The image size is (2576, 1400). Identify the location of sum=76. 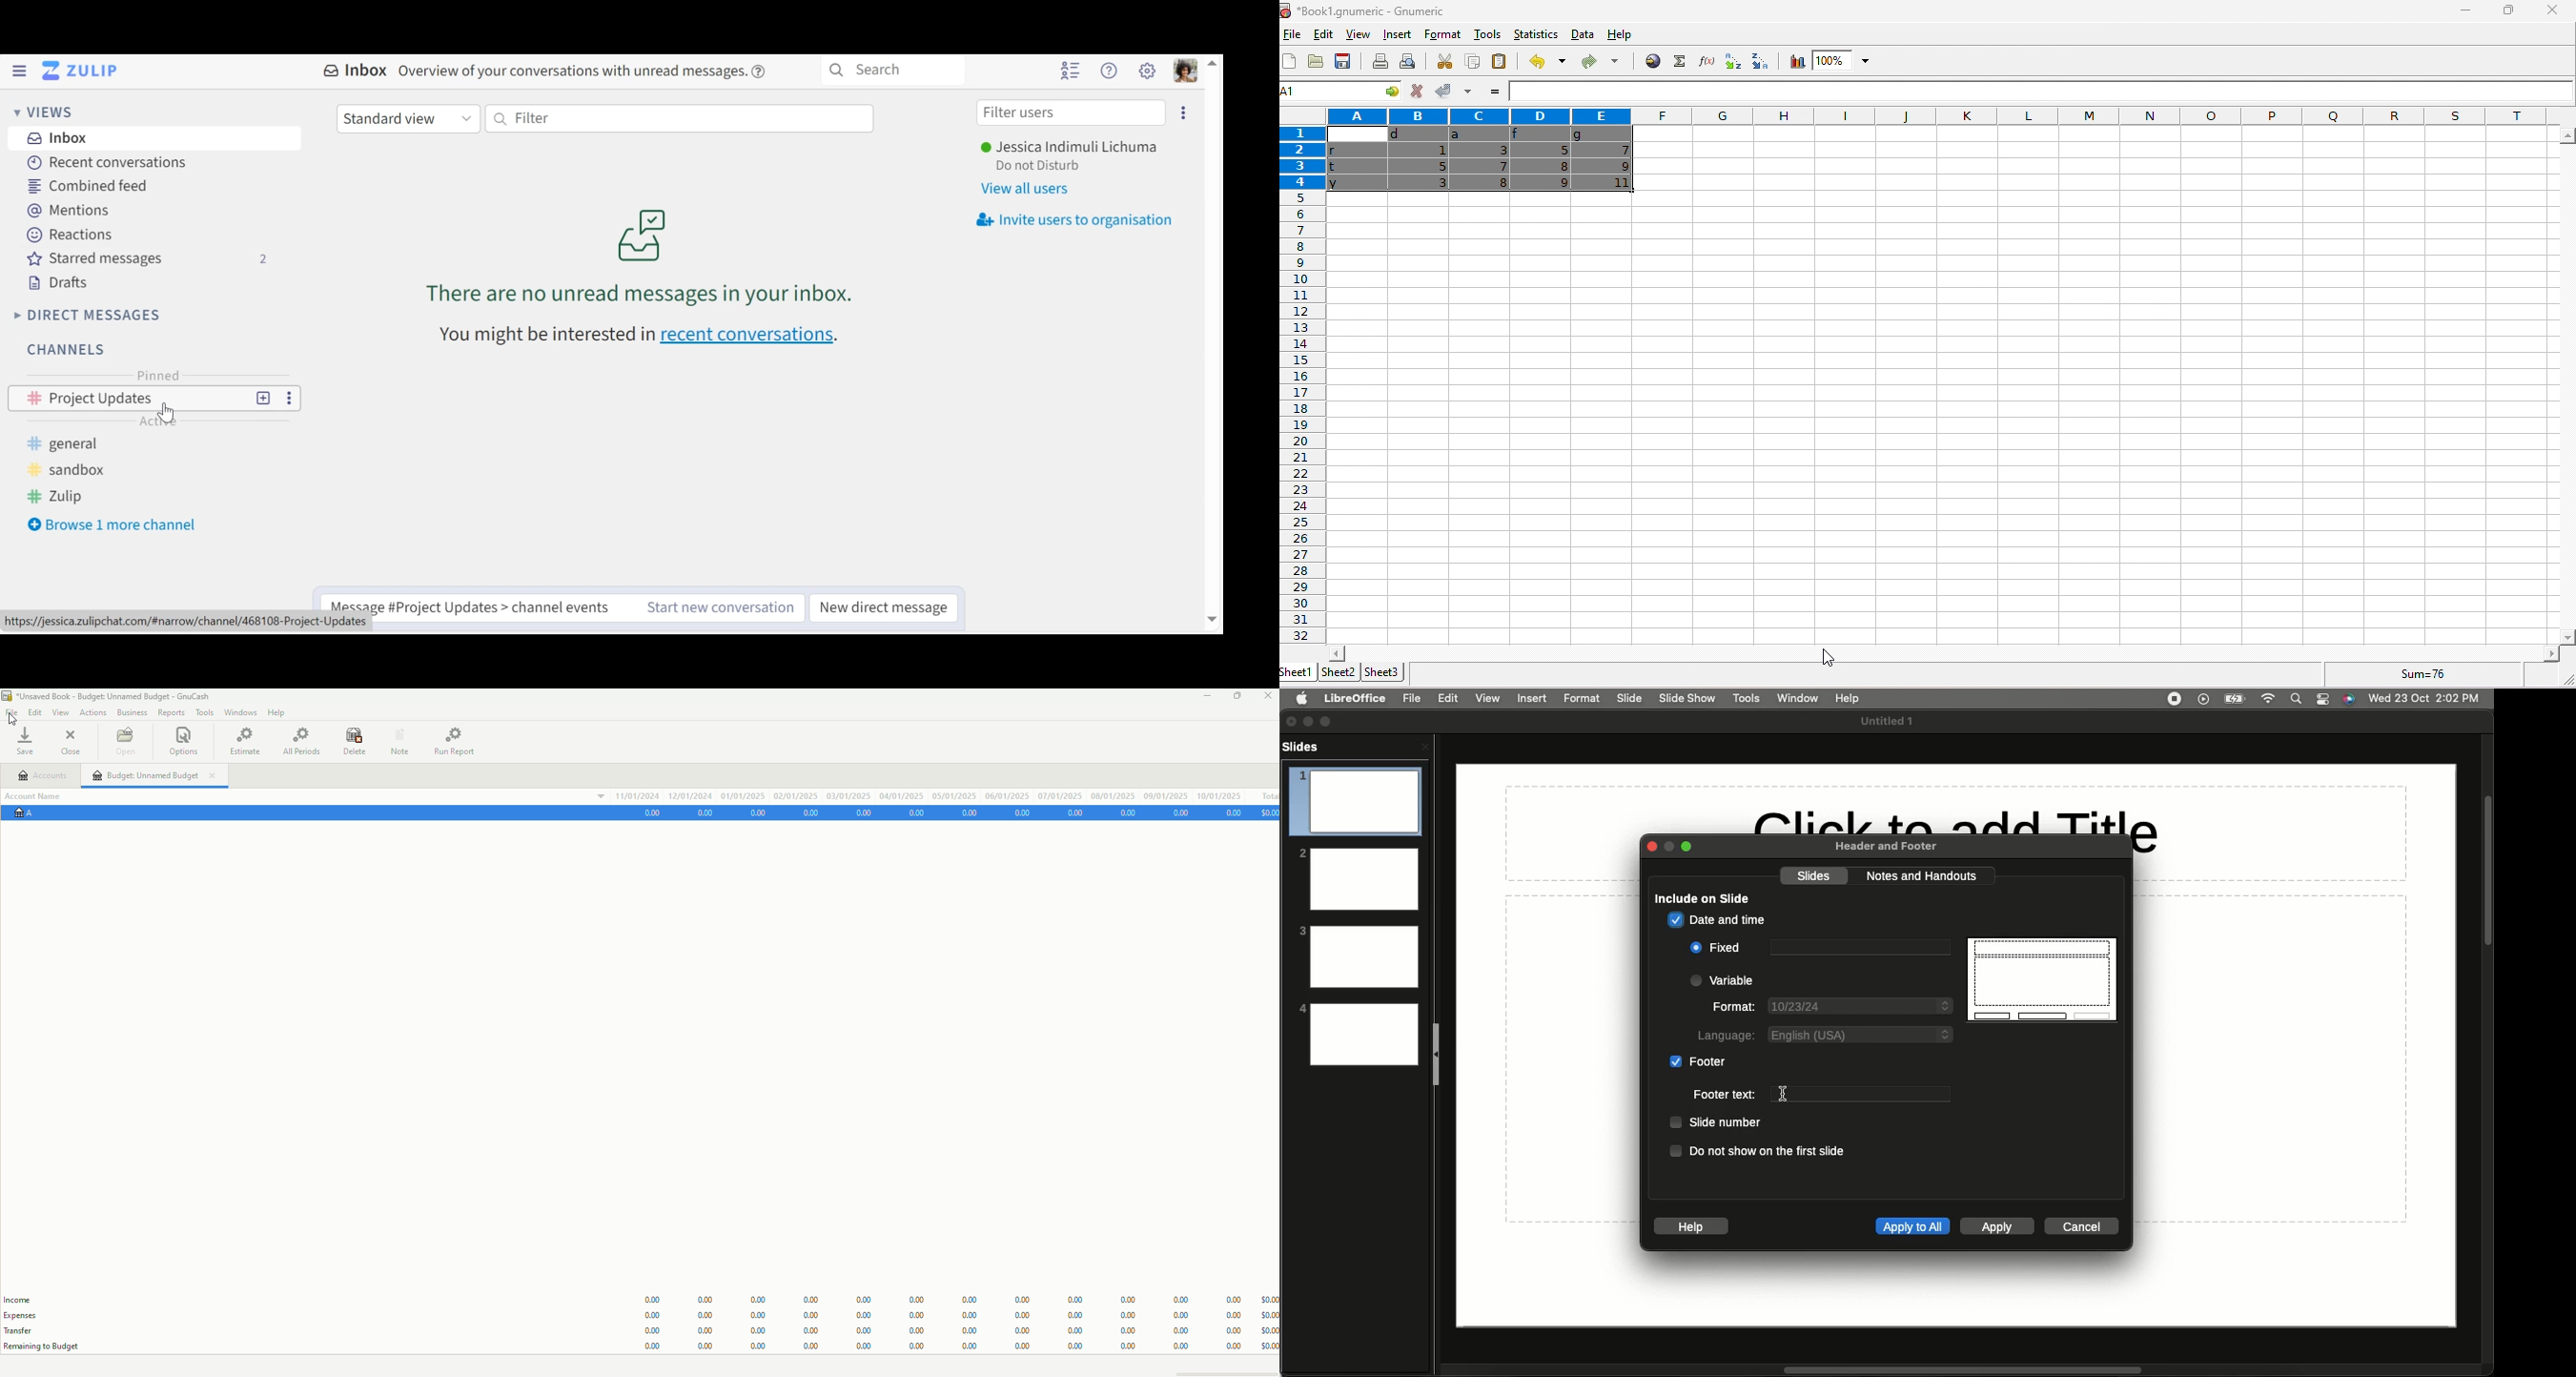
(2427, 673).